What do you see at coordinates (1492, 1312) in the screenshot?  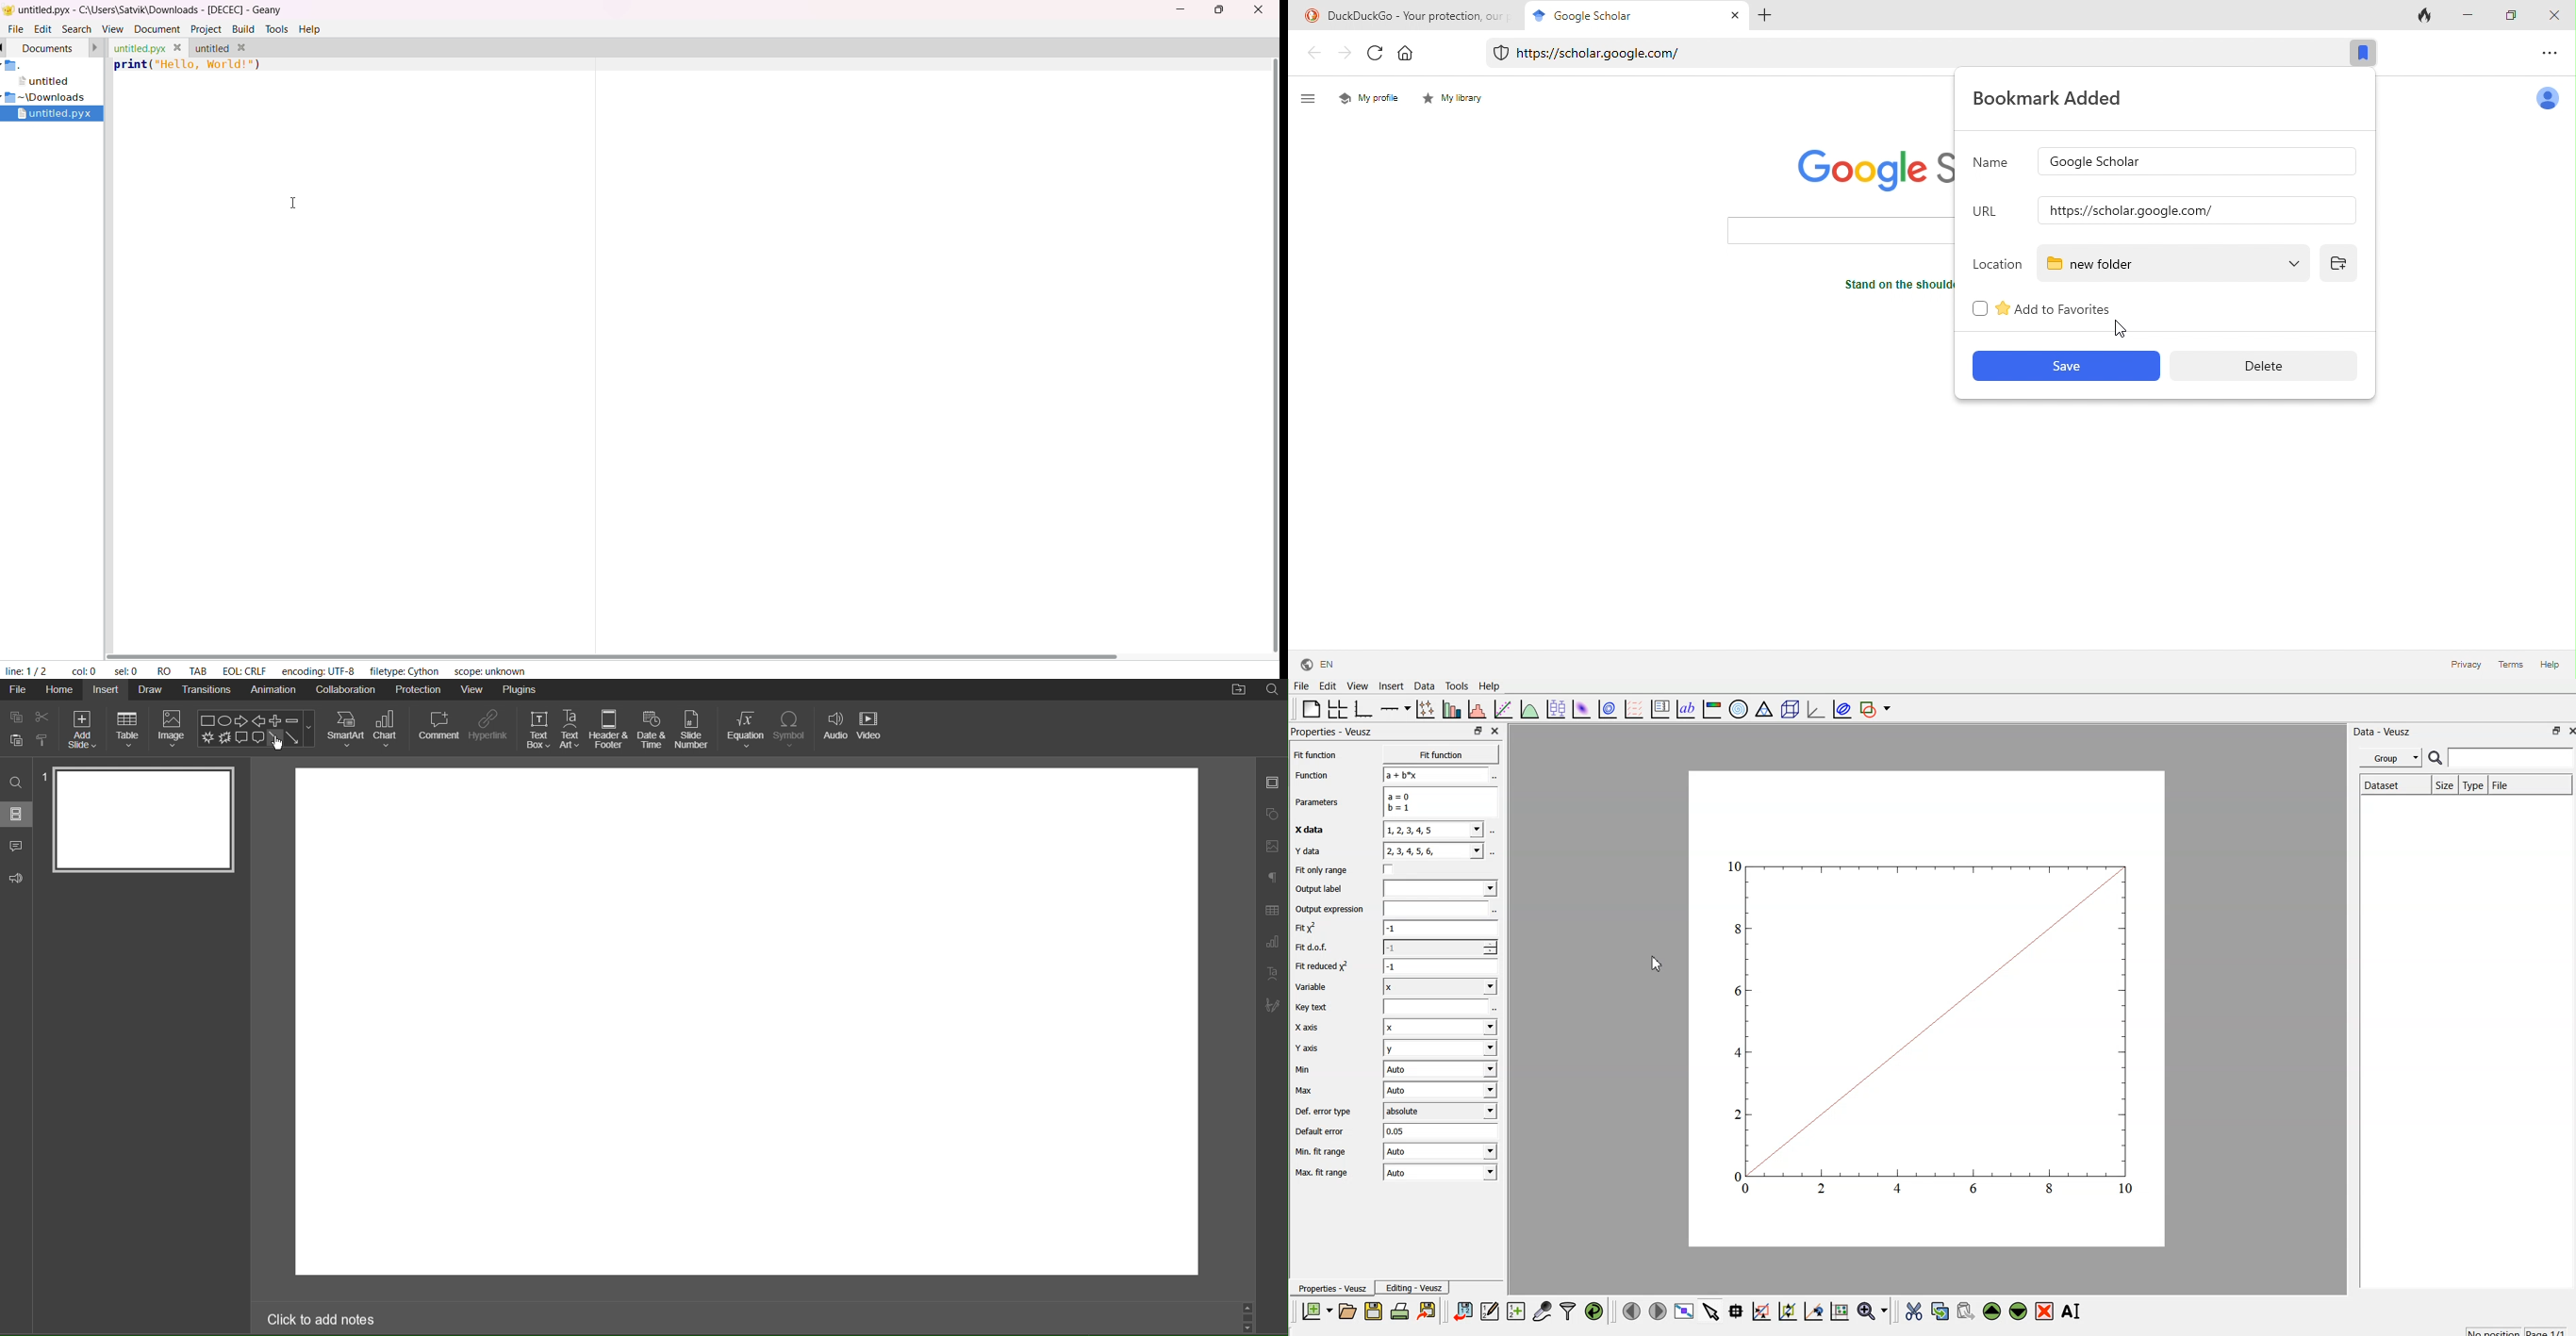 I see `edit and  enter new data sets` at bounding box center [1492, 1312].